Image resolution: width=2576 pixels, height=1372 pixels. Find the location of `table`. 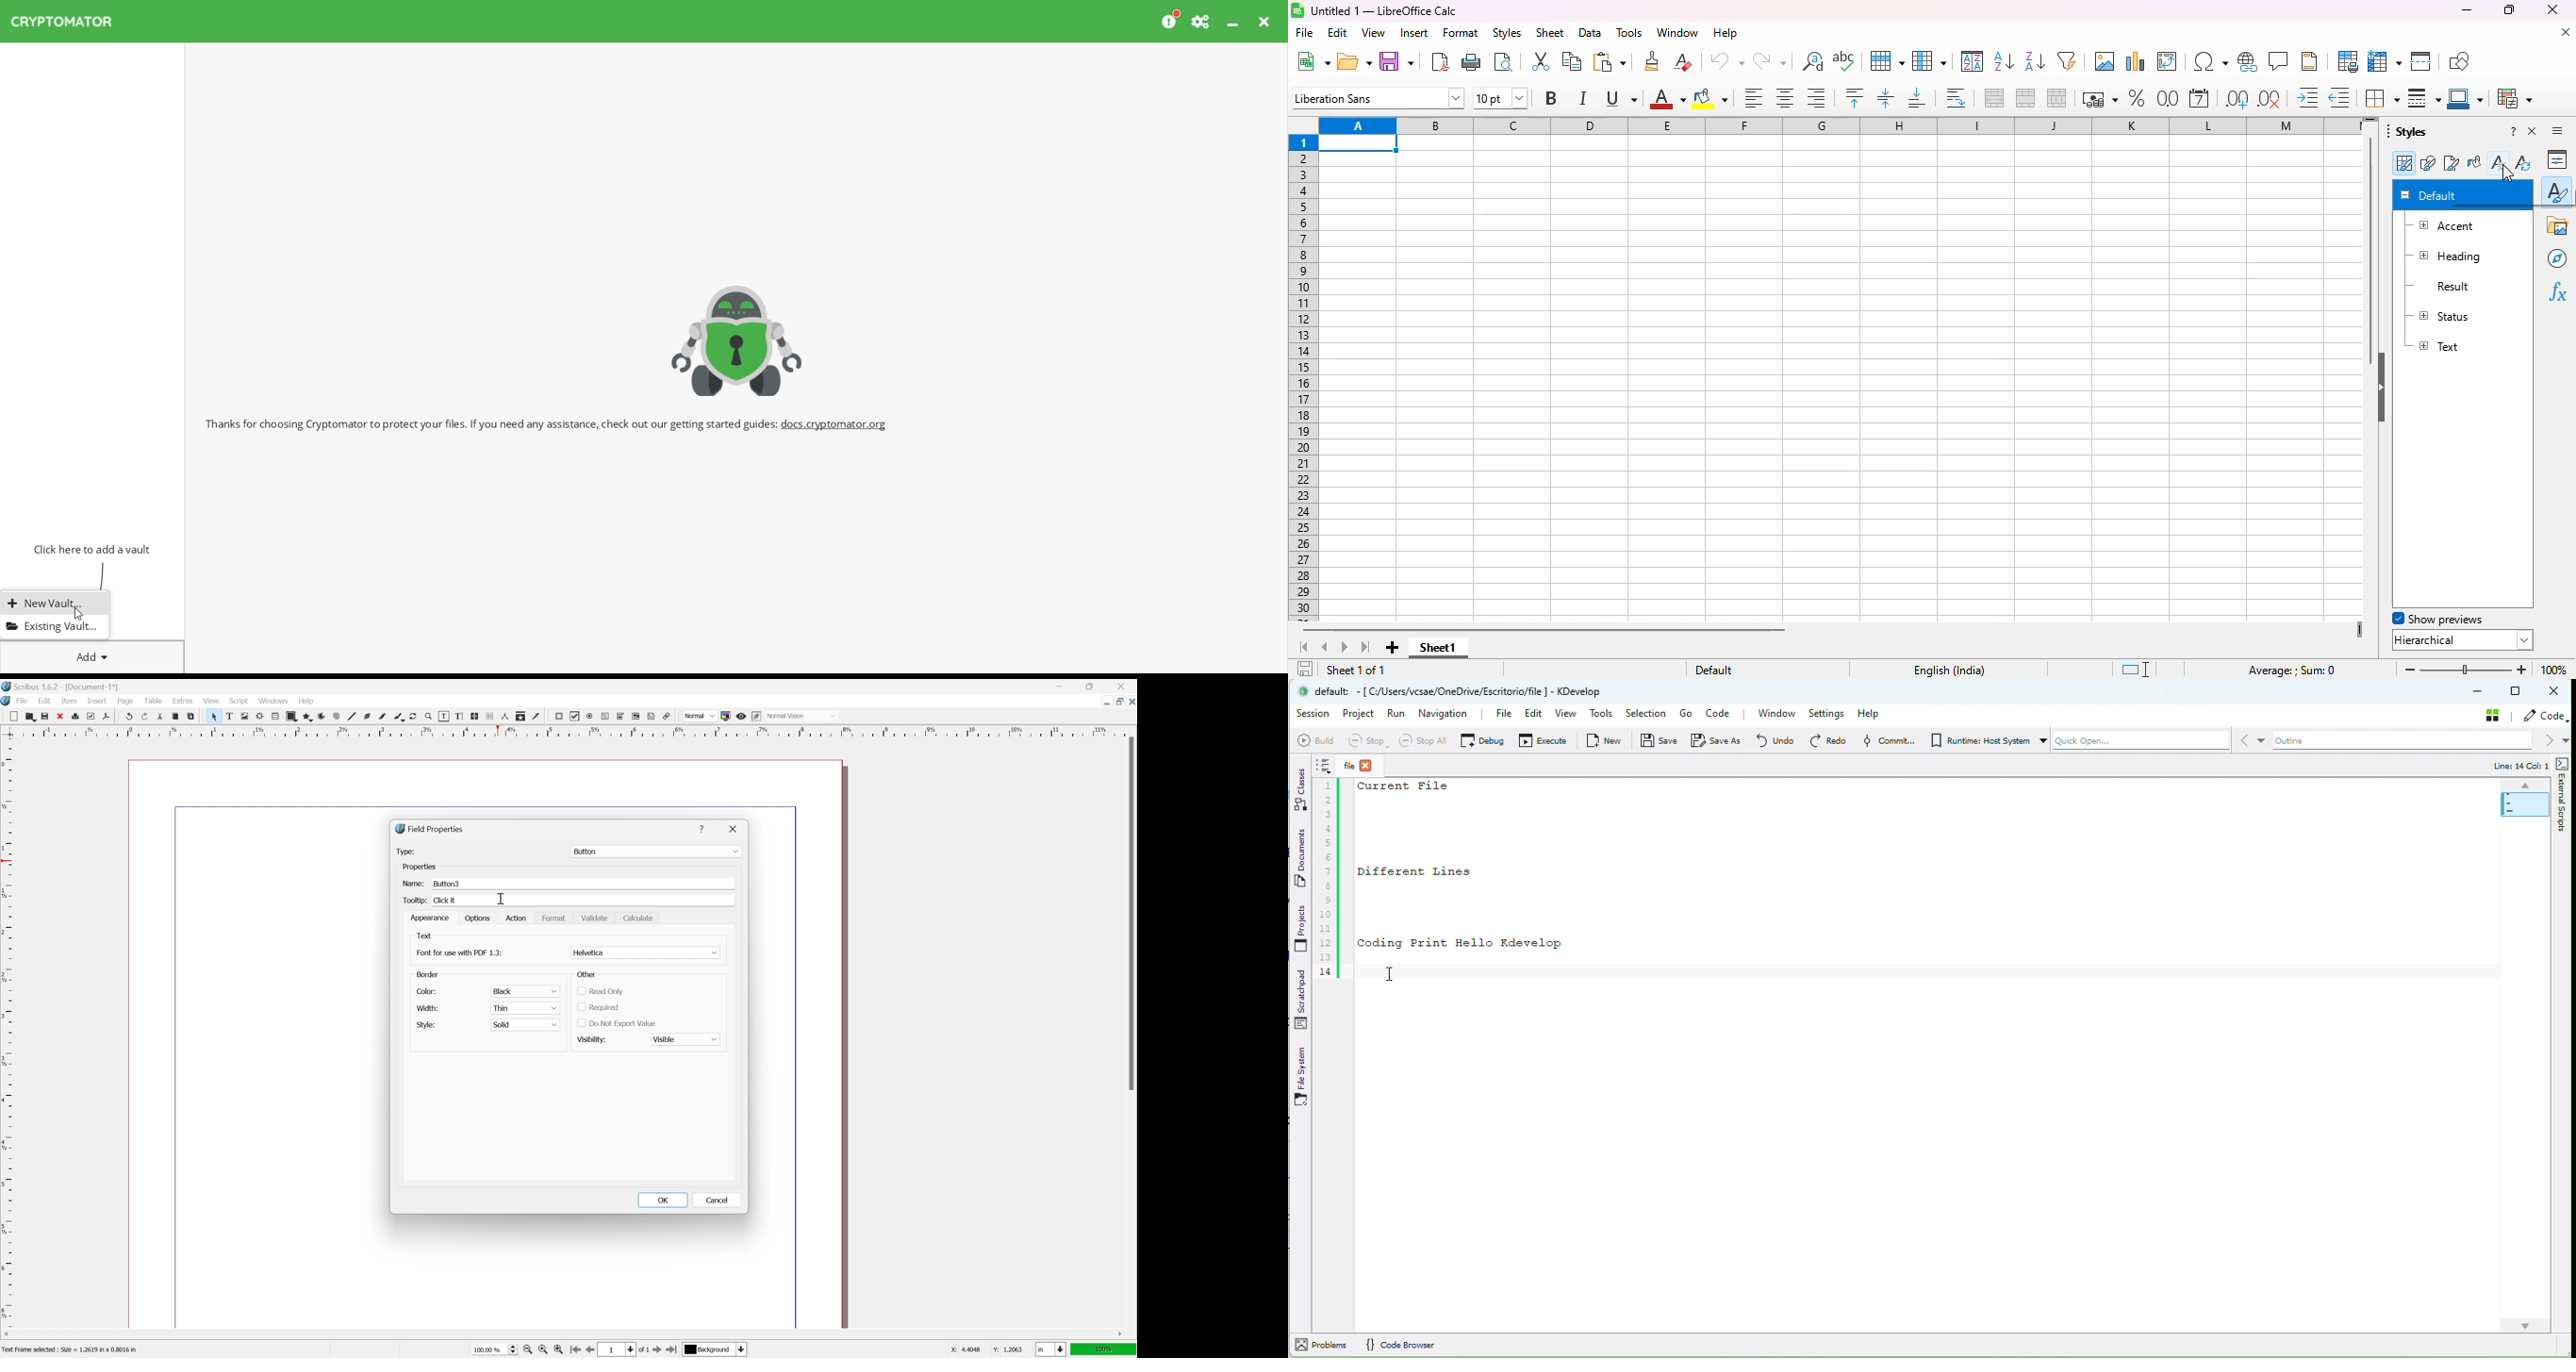

table is located at coordinates (153, 701).